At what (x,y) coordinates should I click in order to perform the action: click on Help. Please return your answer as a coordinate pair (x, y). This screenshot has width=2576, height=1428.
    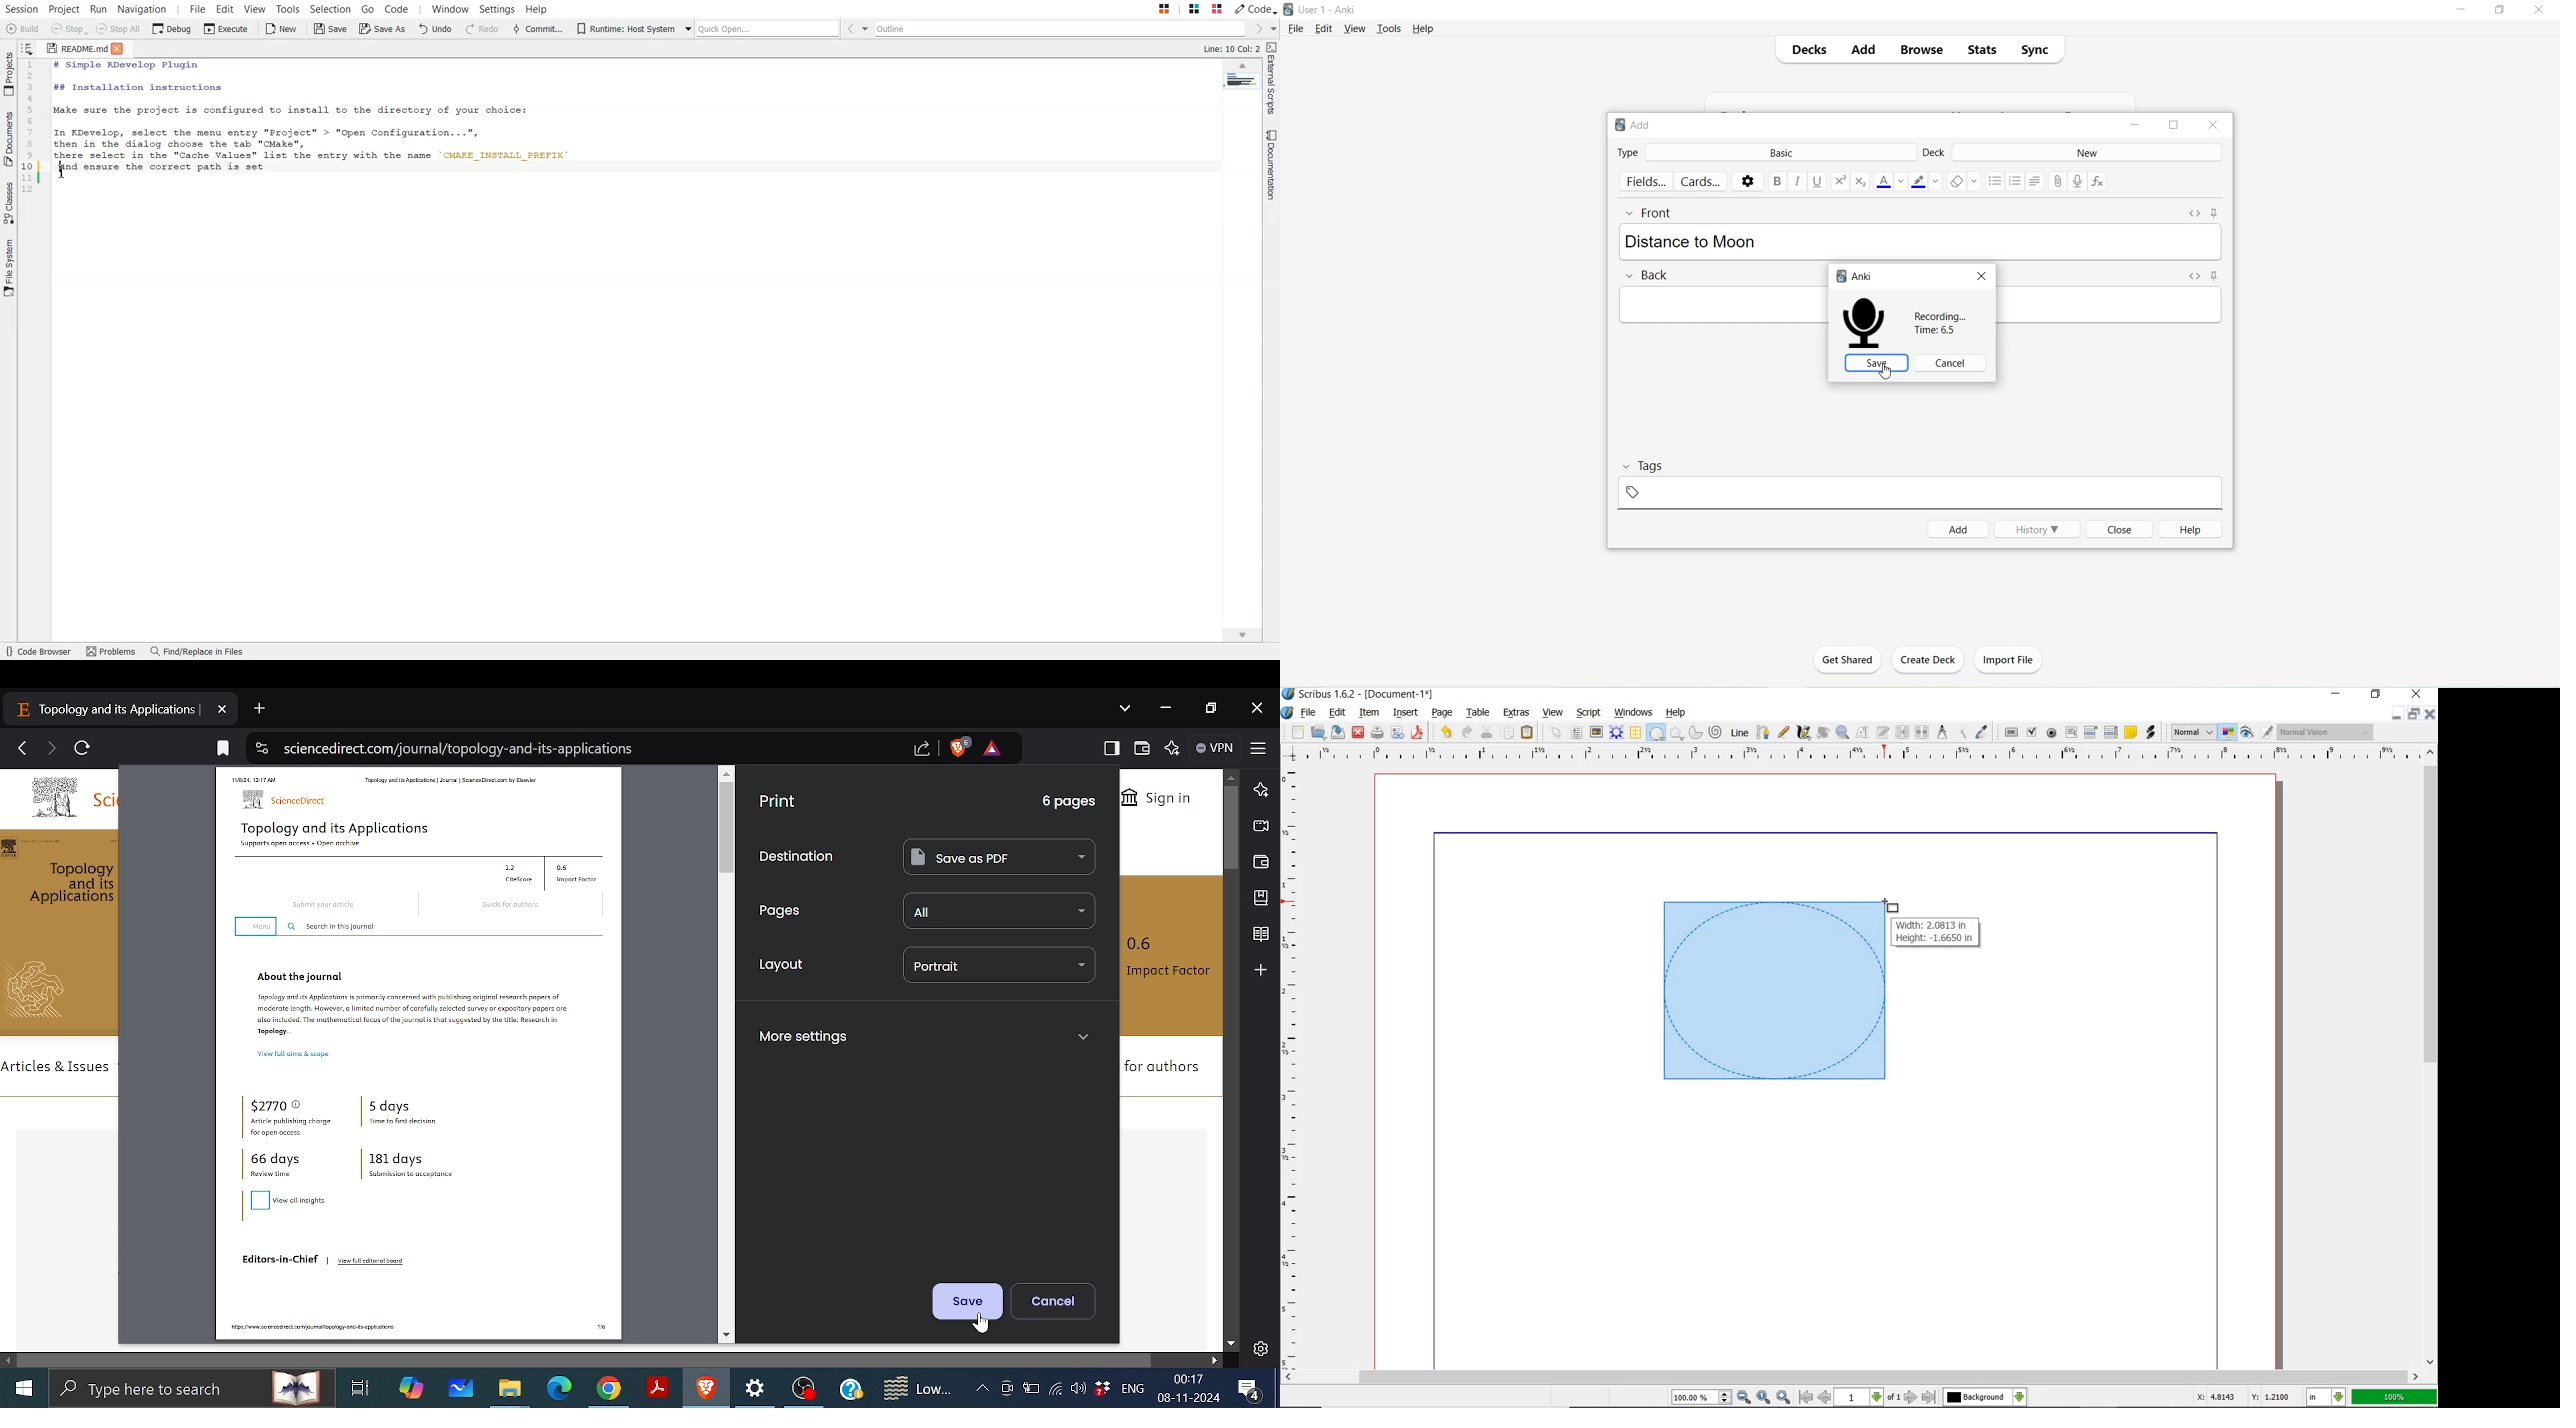
    Looking at the image, I should click on (850, 1388).